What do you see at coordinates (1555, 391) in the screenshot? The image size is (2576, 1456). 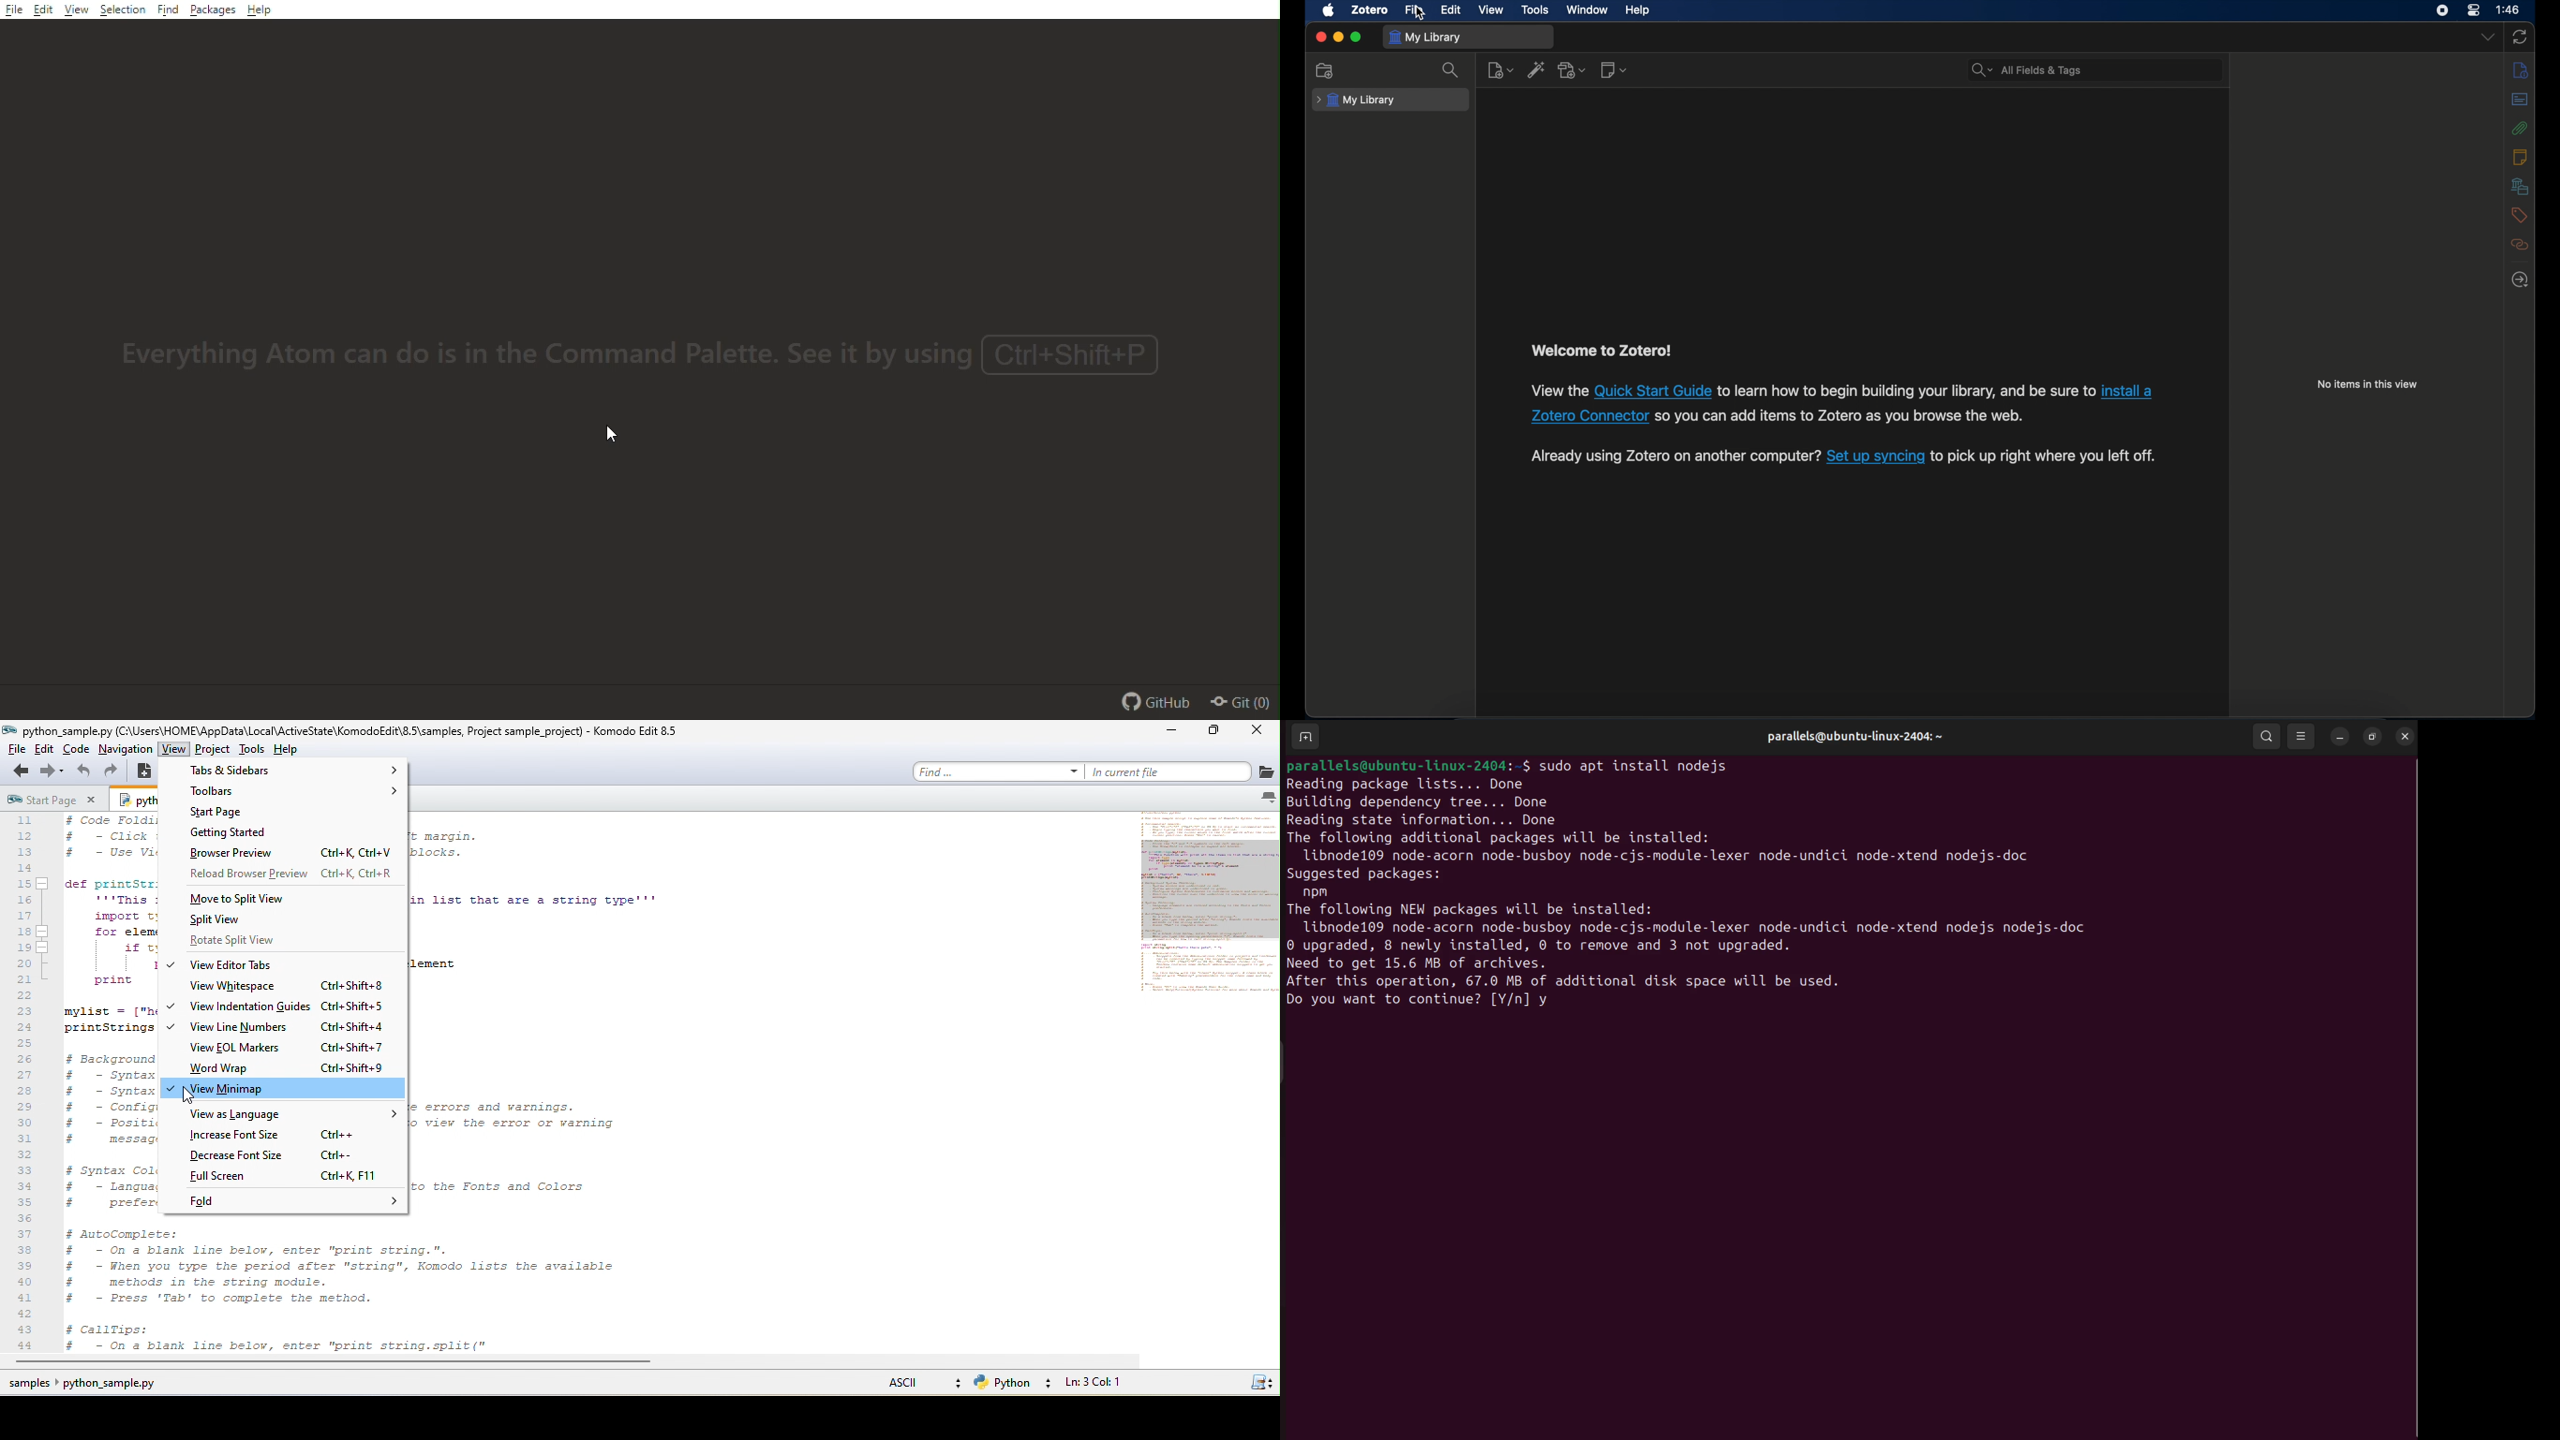 I see `View the` at bounding box center [1555, 391].